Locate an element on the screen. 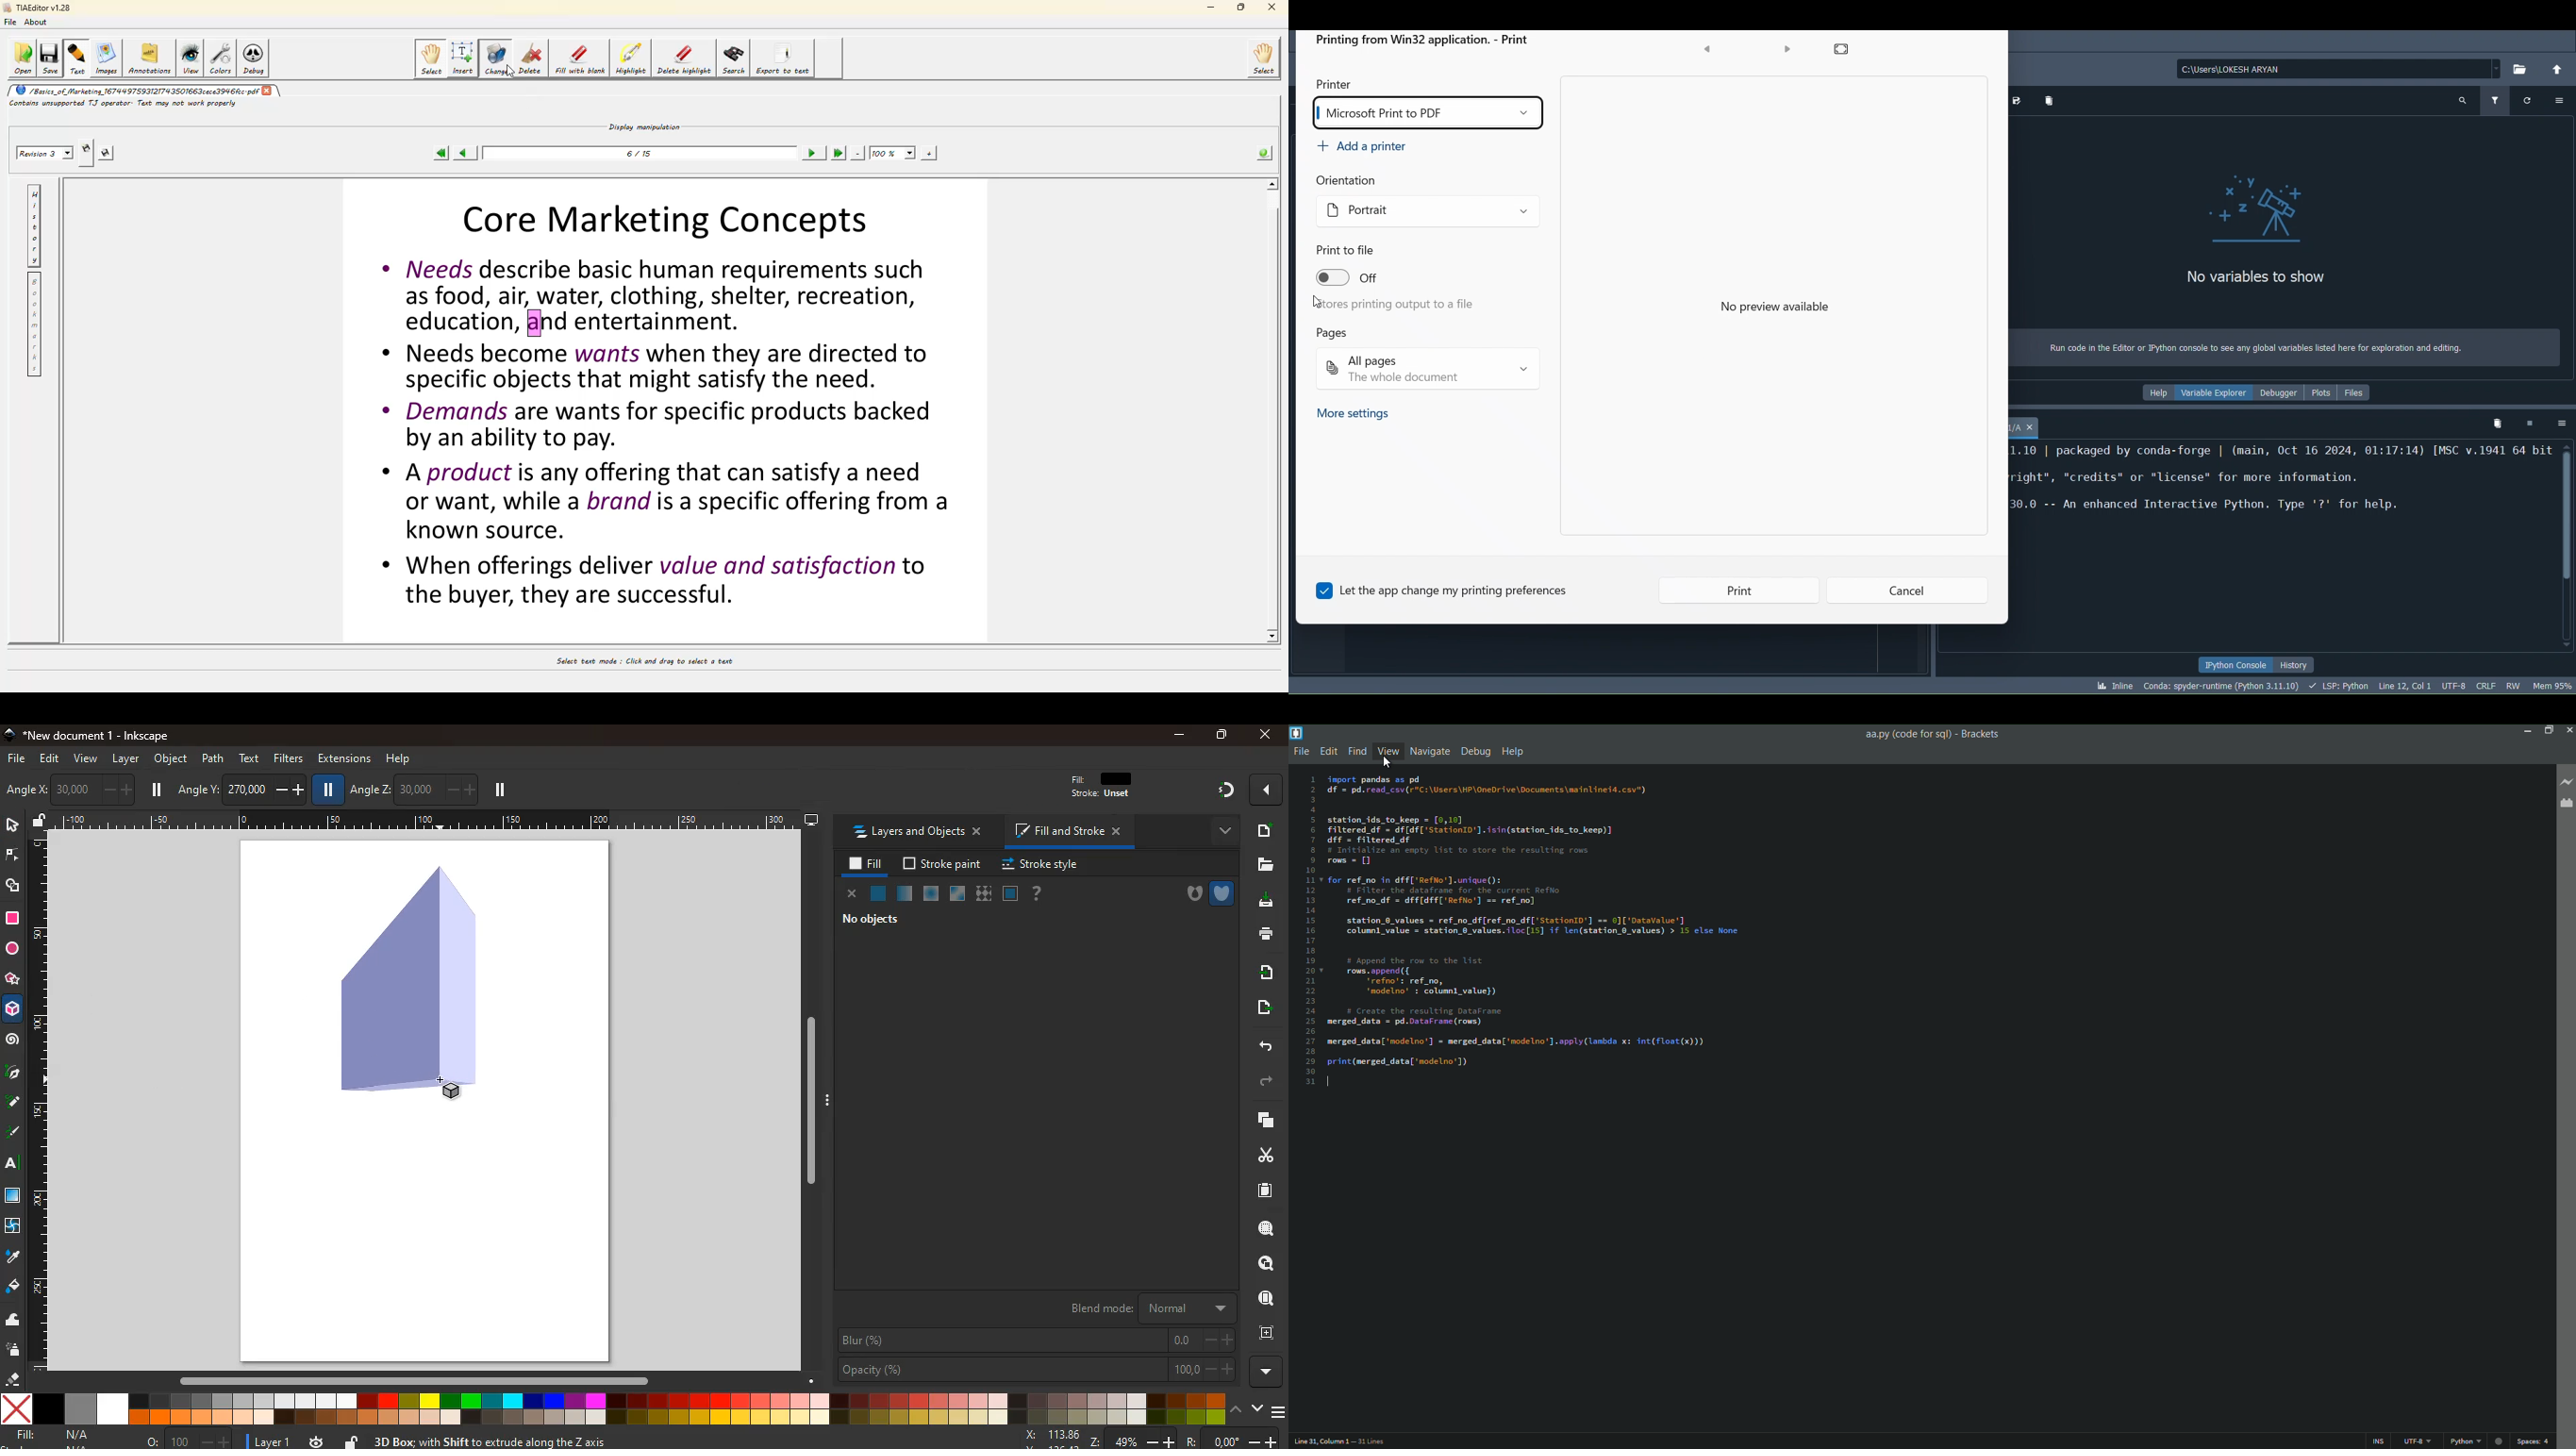 The height and width of the screenshot is (1456, 2576). normal is located at coordinates (879, 894).